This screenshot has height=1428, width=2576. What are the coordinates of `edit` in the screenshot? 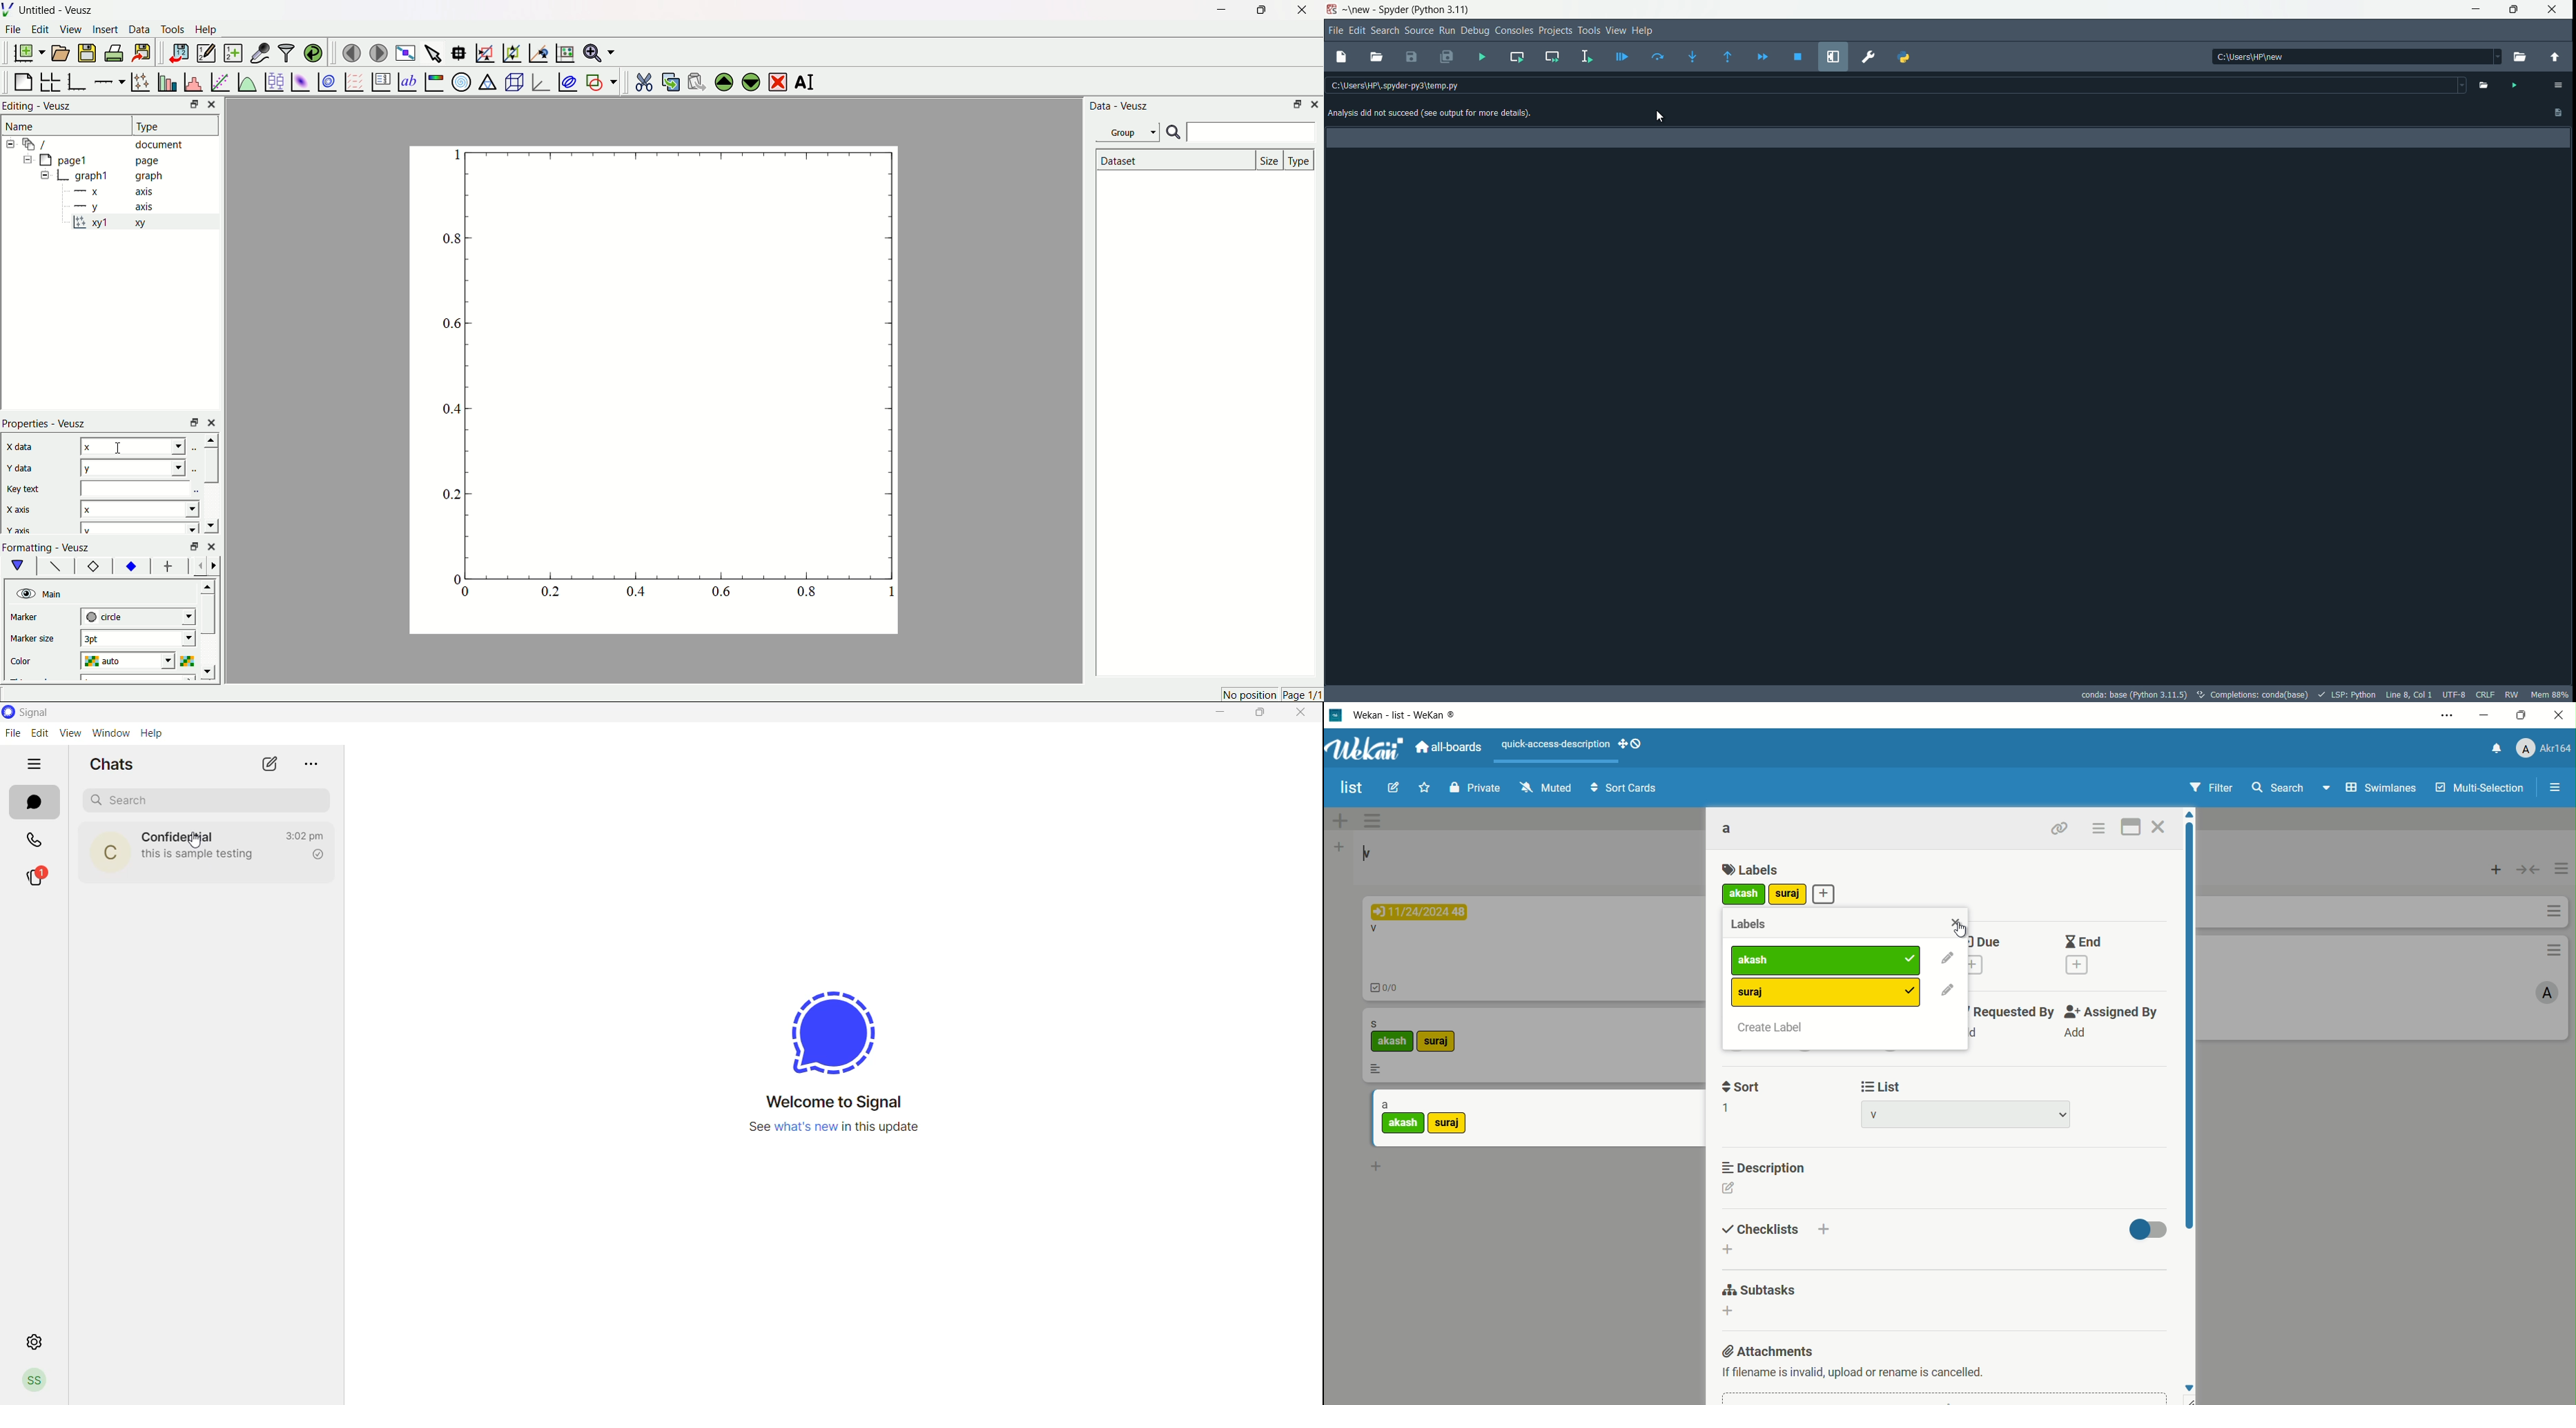 It's located at (1947, 992).